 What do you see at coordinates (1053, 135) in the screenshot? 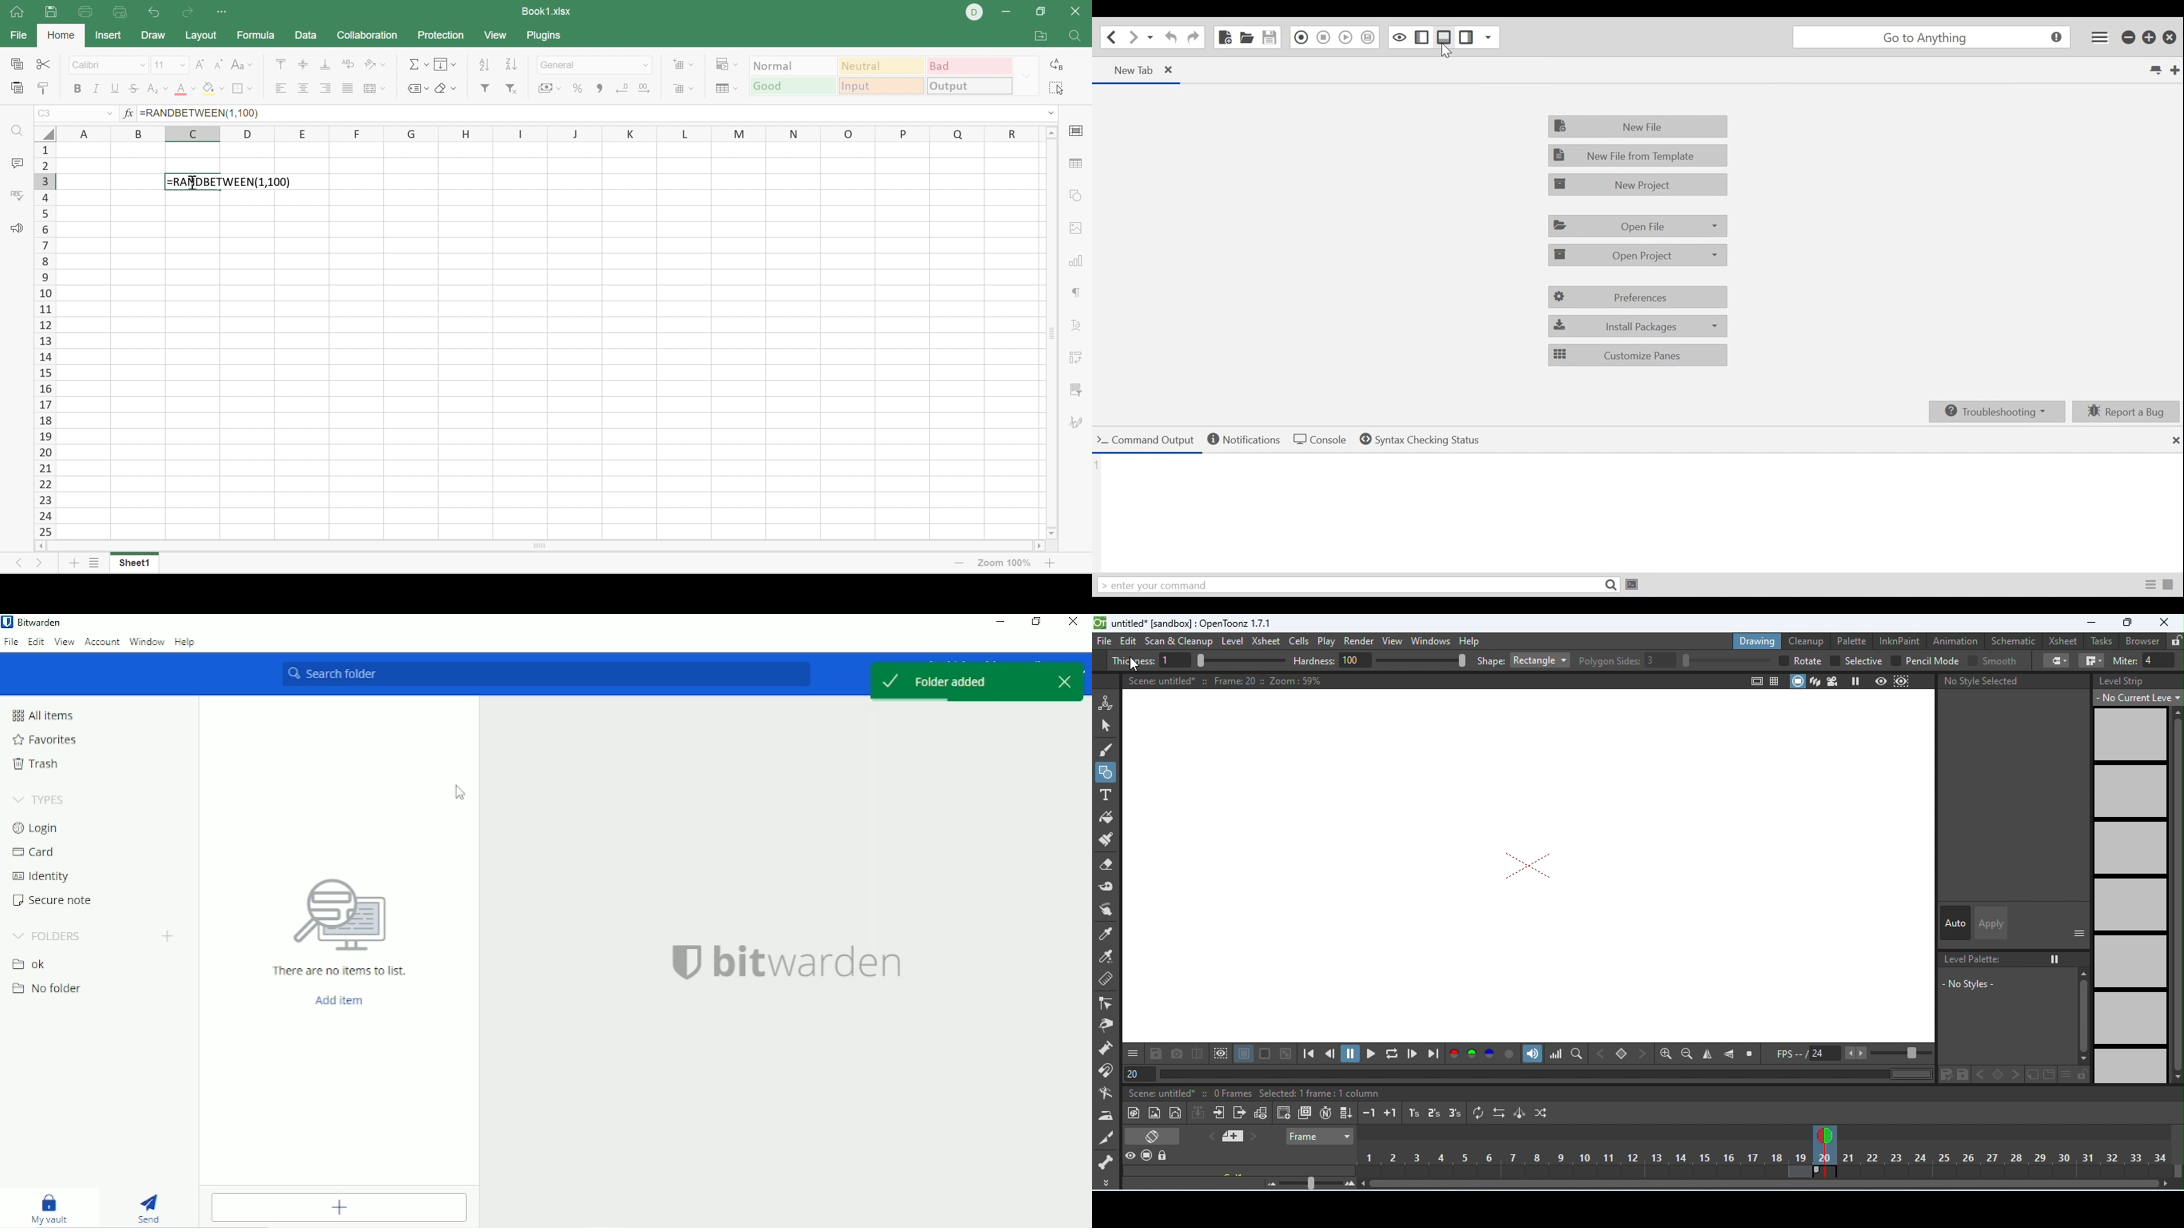
I see `Scroll Up` at bounding box center [1053, 135].